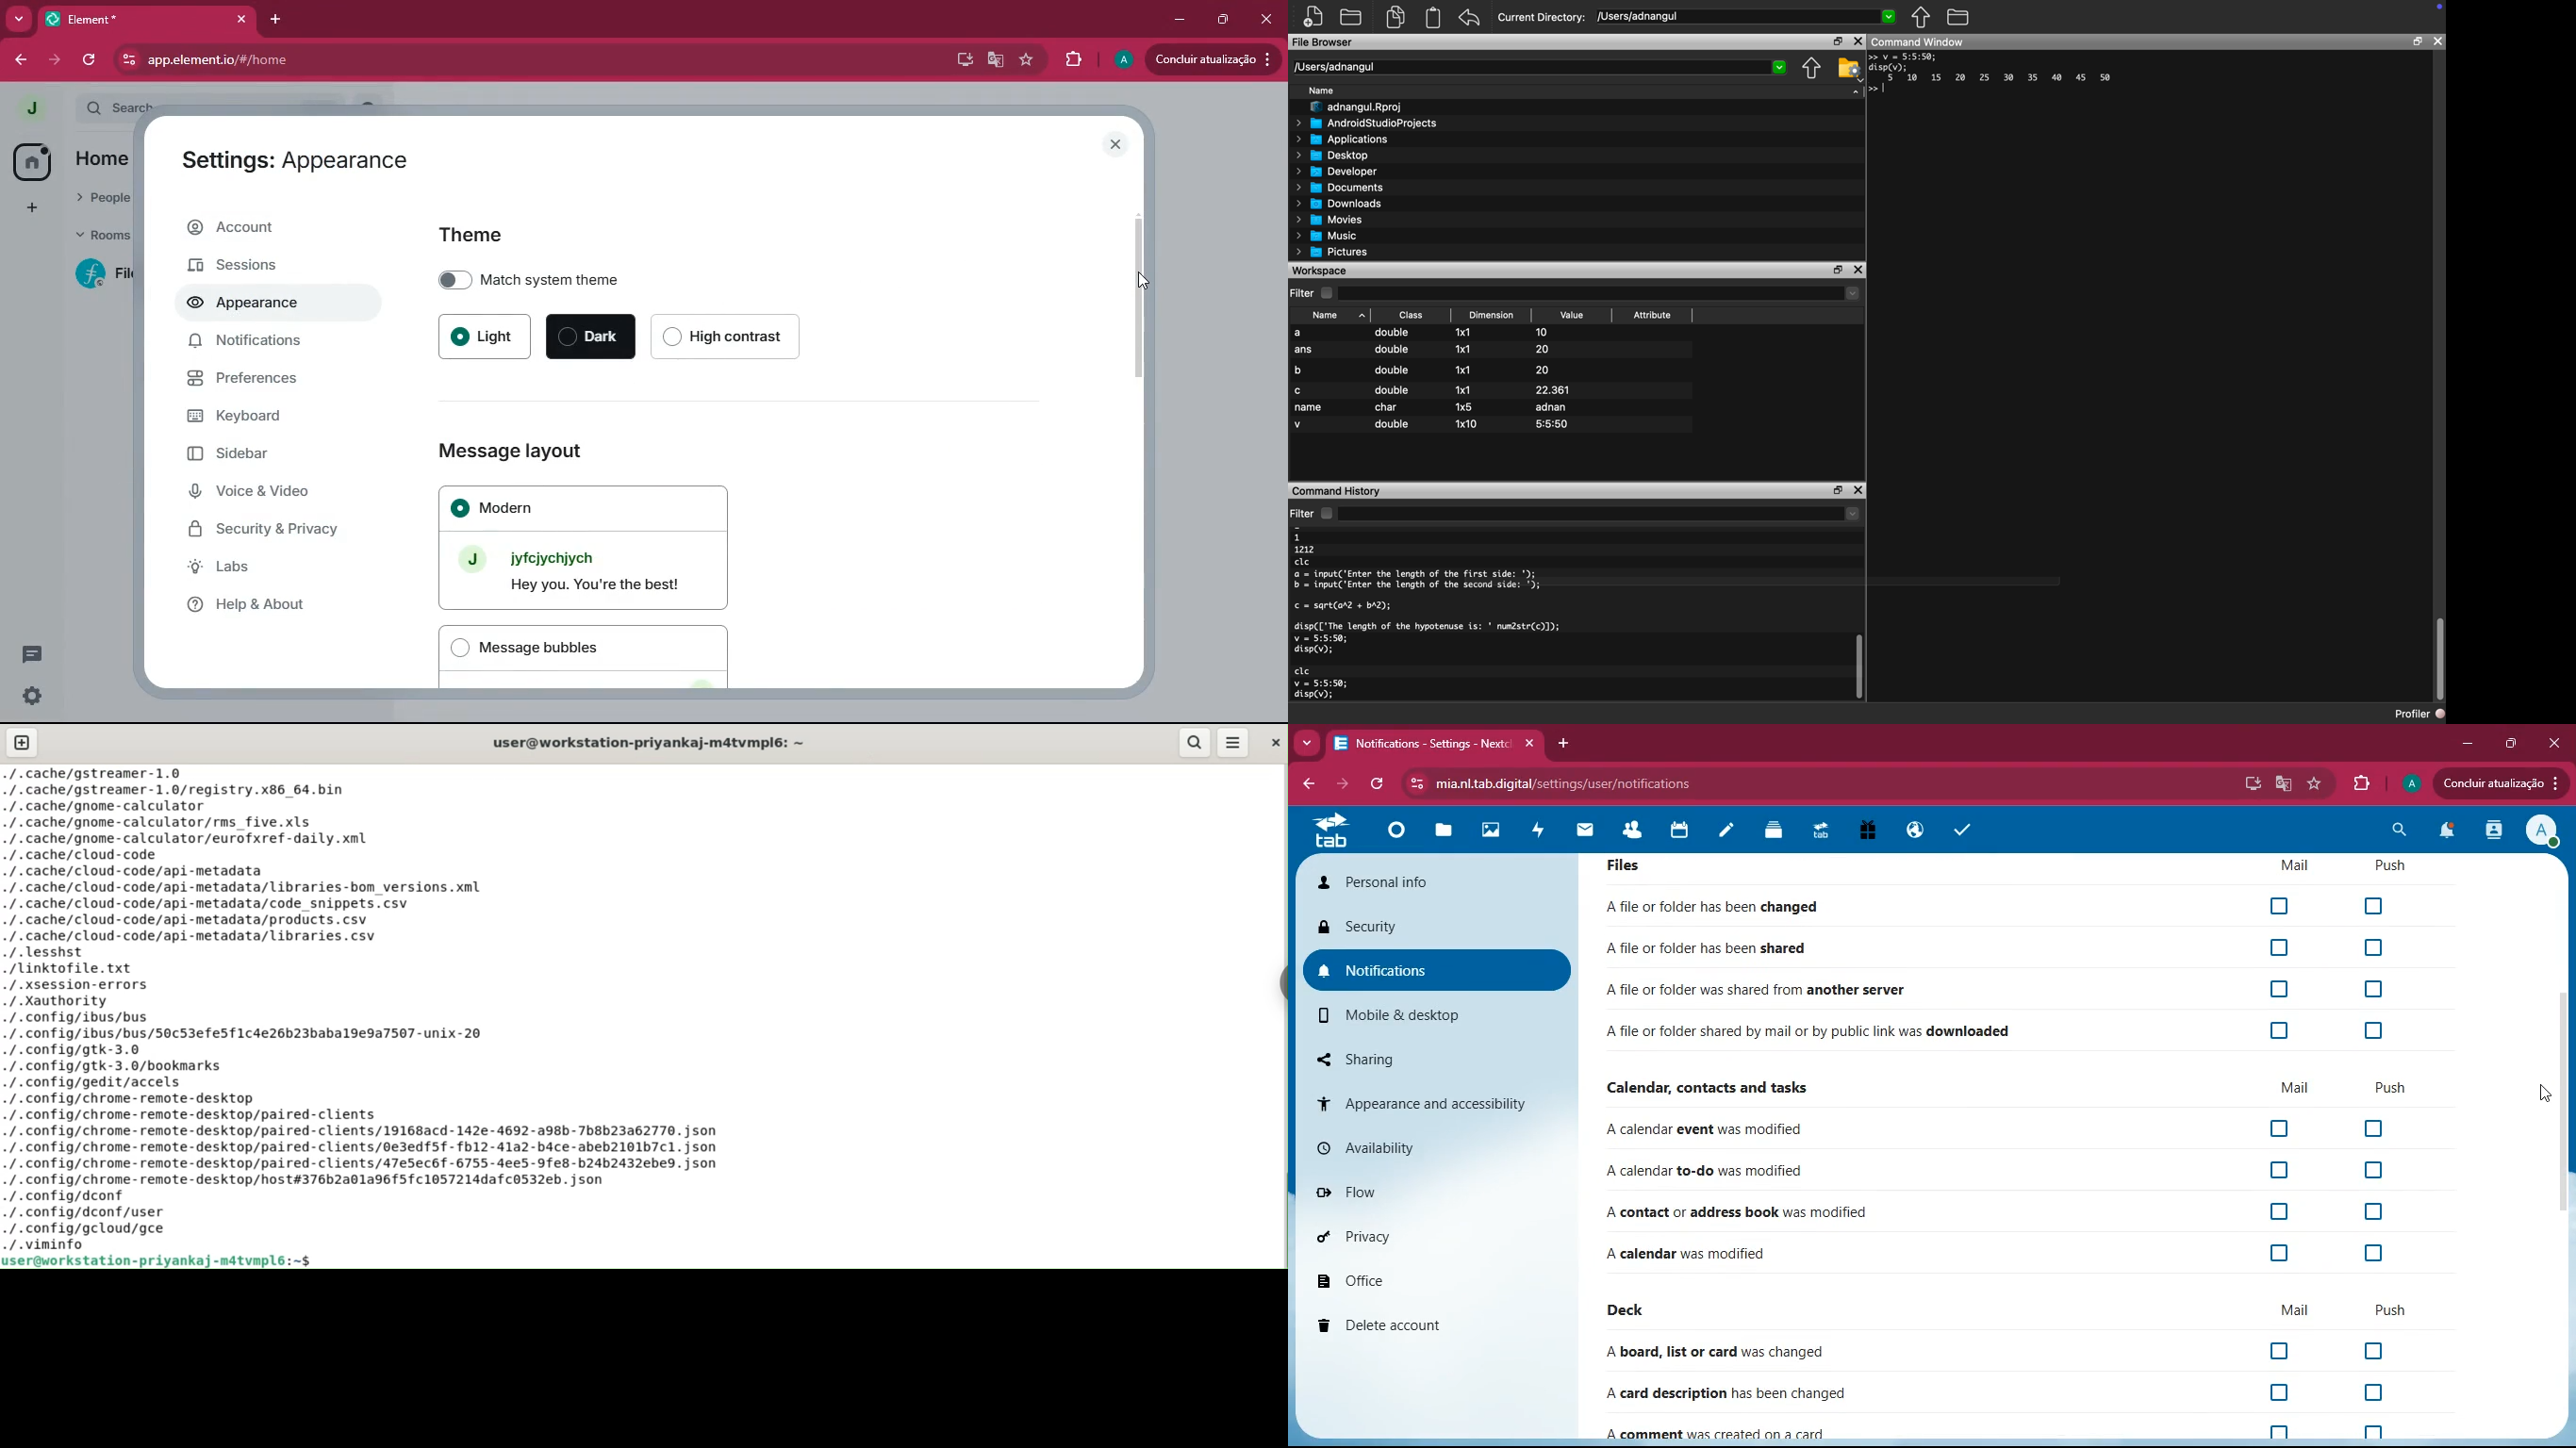 The height and width of the screenshot is (1456, 2576). Describe the element at coordinates (2282, 1354) in the screenshot. I see `off` at that location.